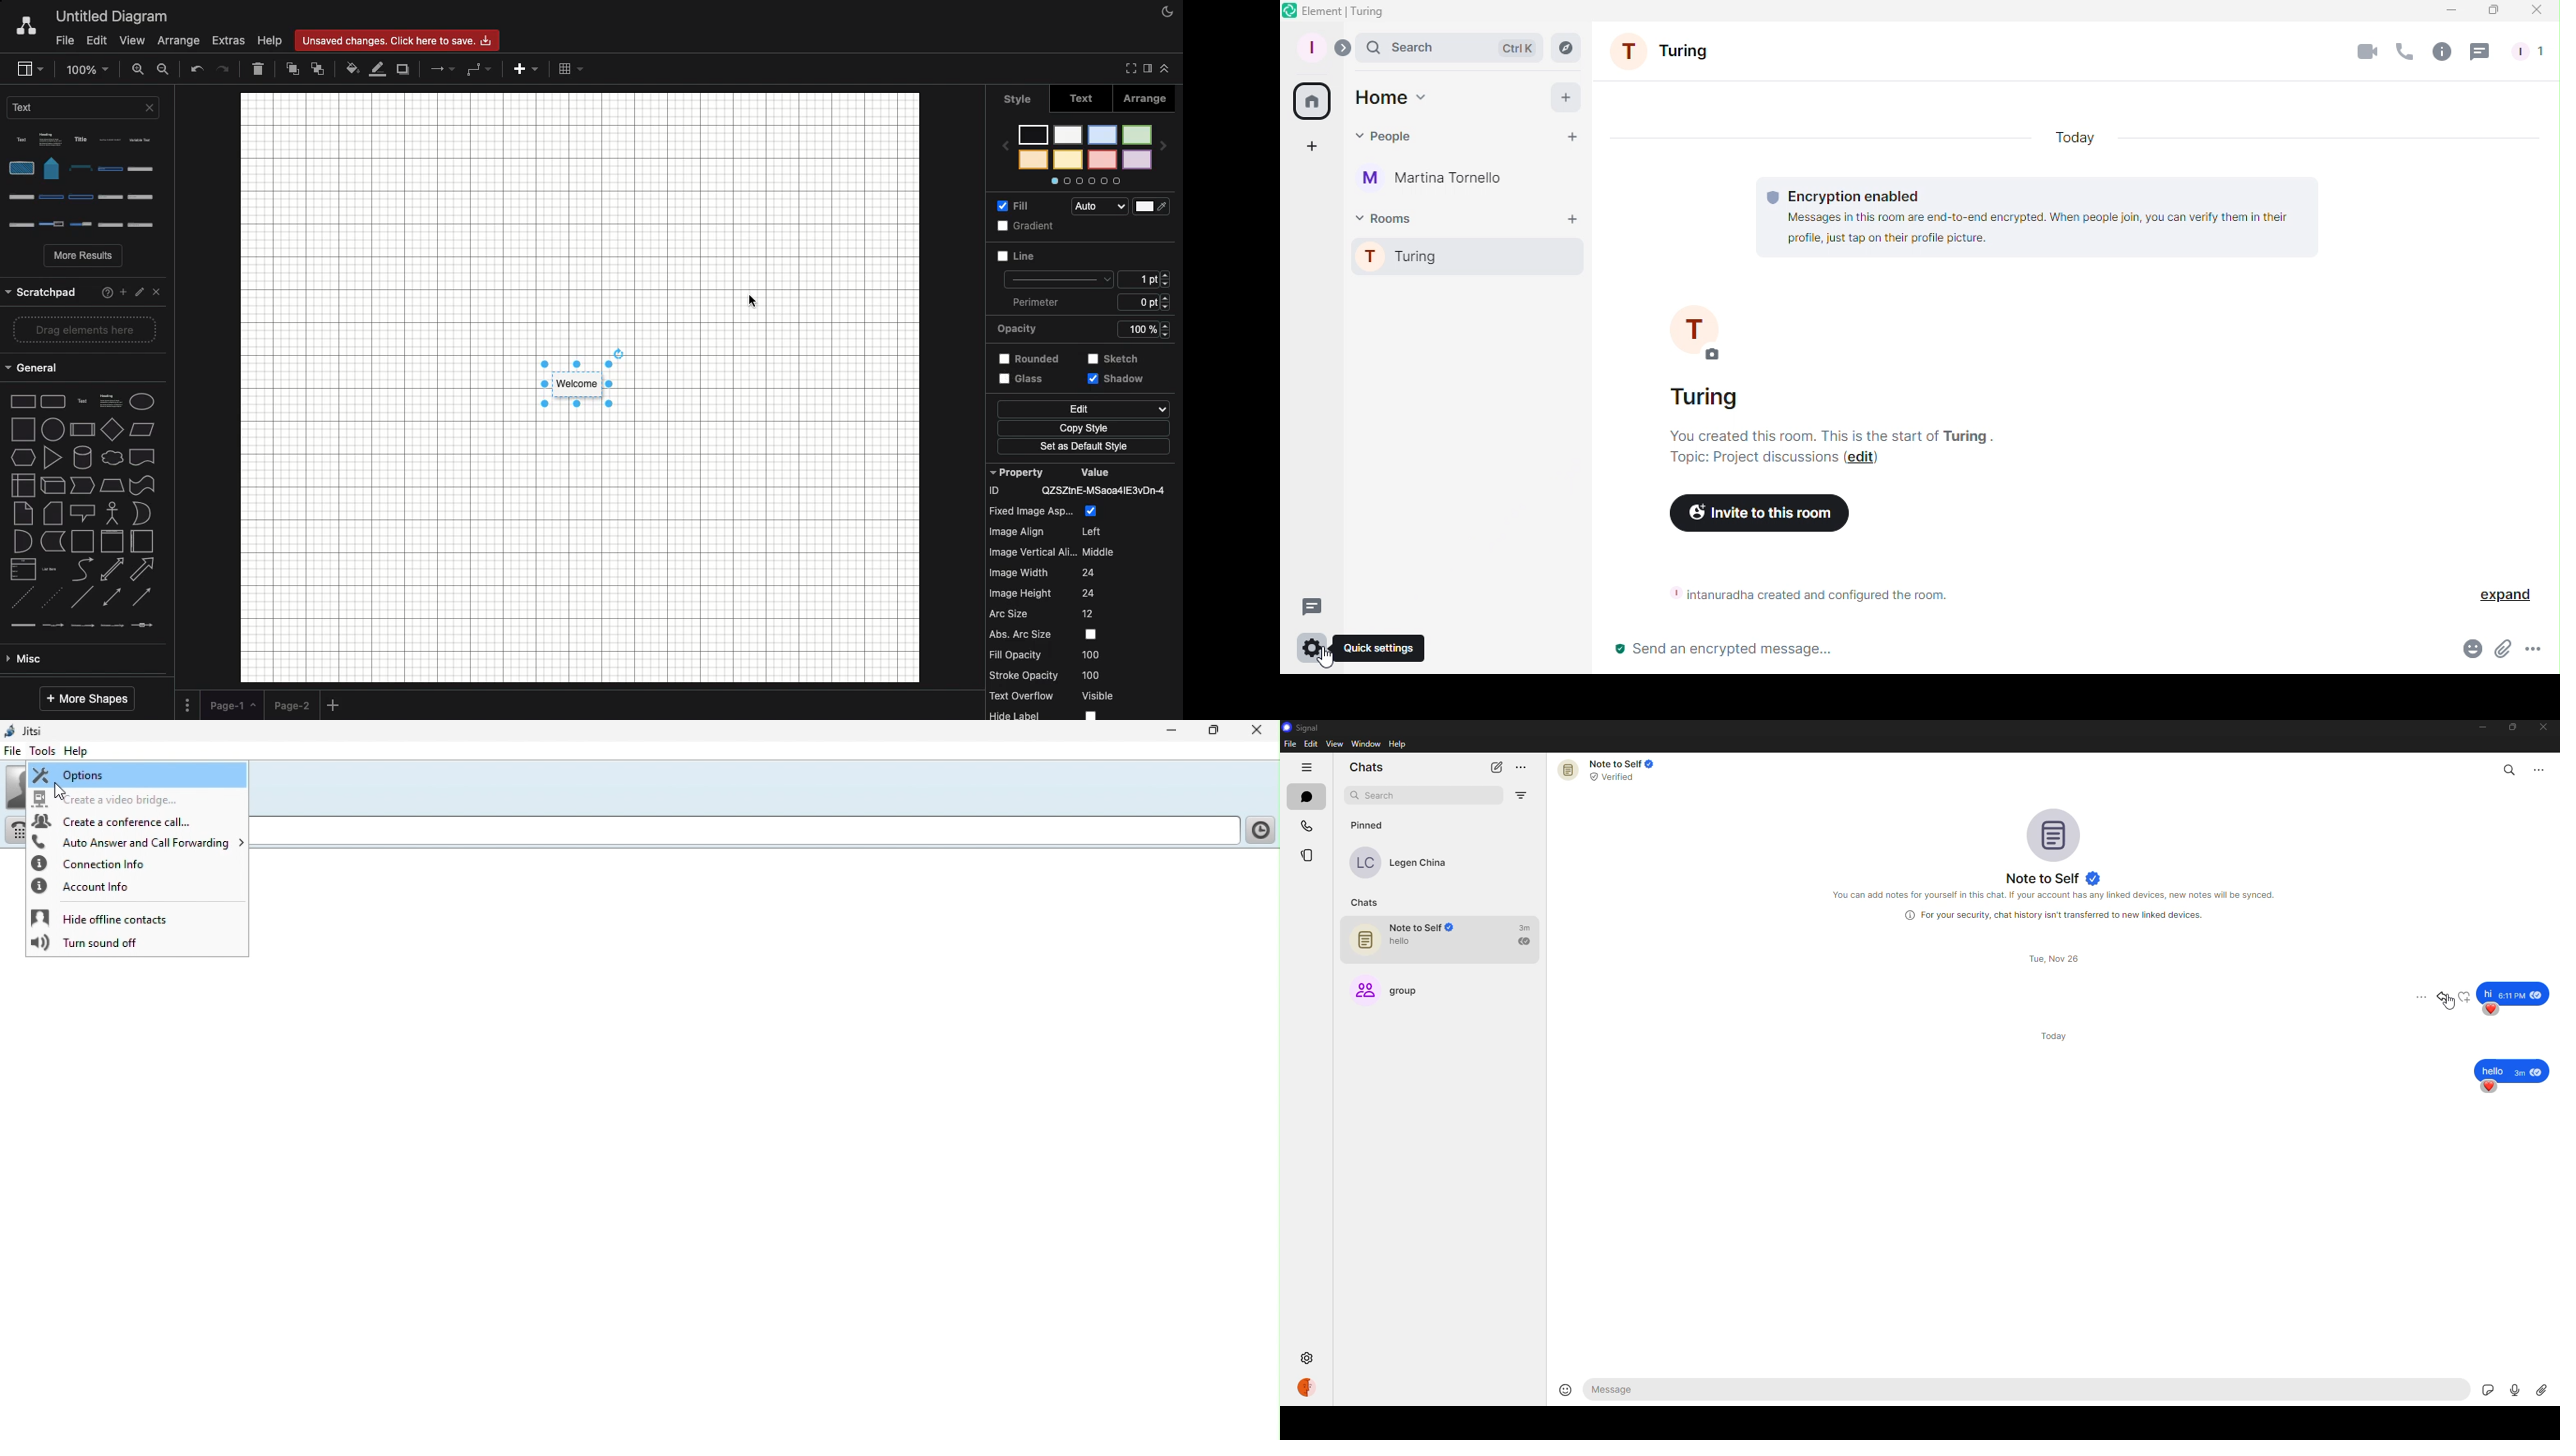 This screenshot has width=2576, height=1456. Describe the element at coordinates (1085, 427) in the screenshot. I see `Set as default style` at that location.